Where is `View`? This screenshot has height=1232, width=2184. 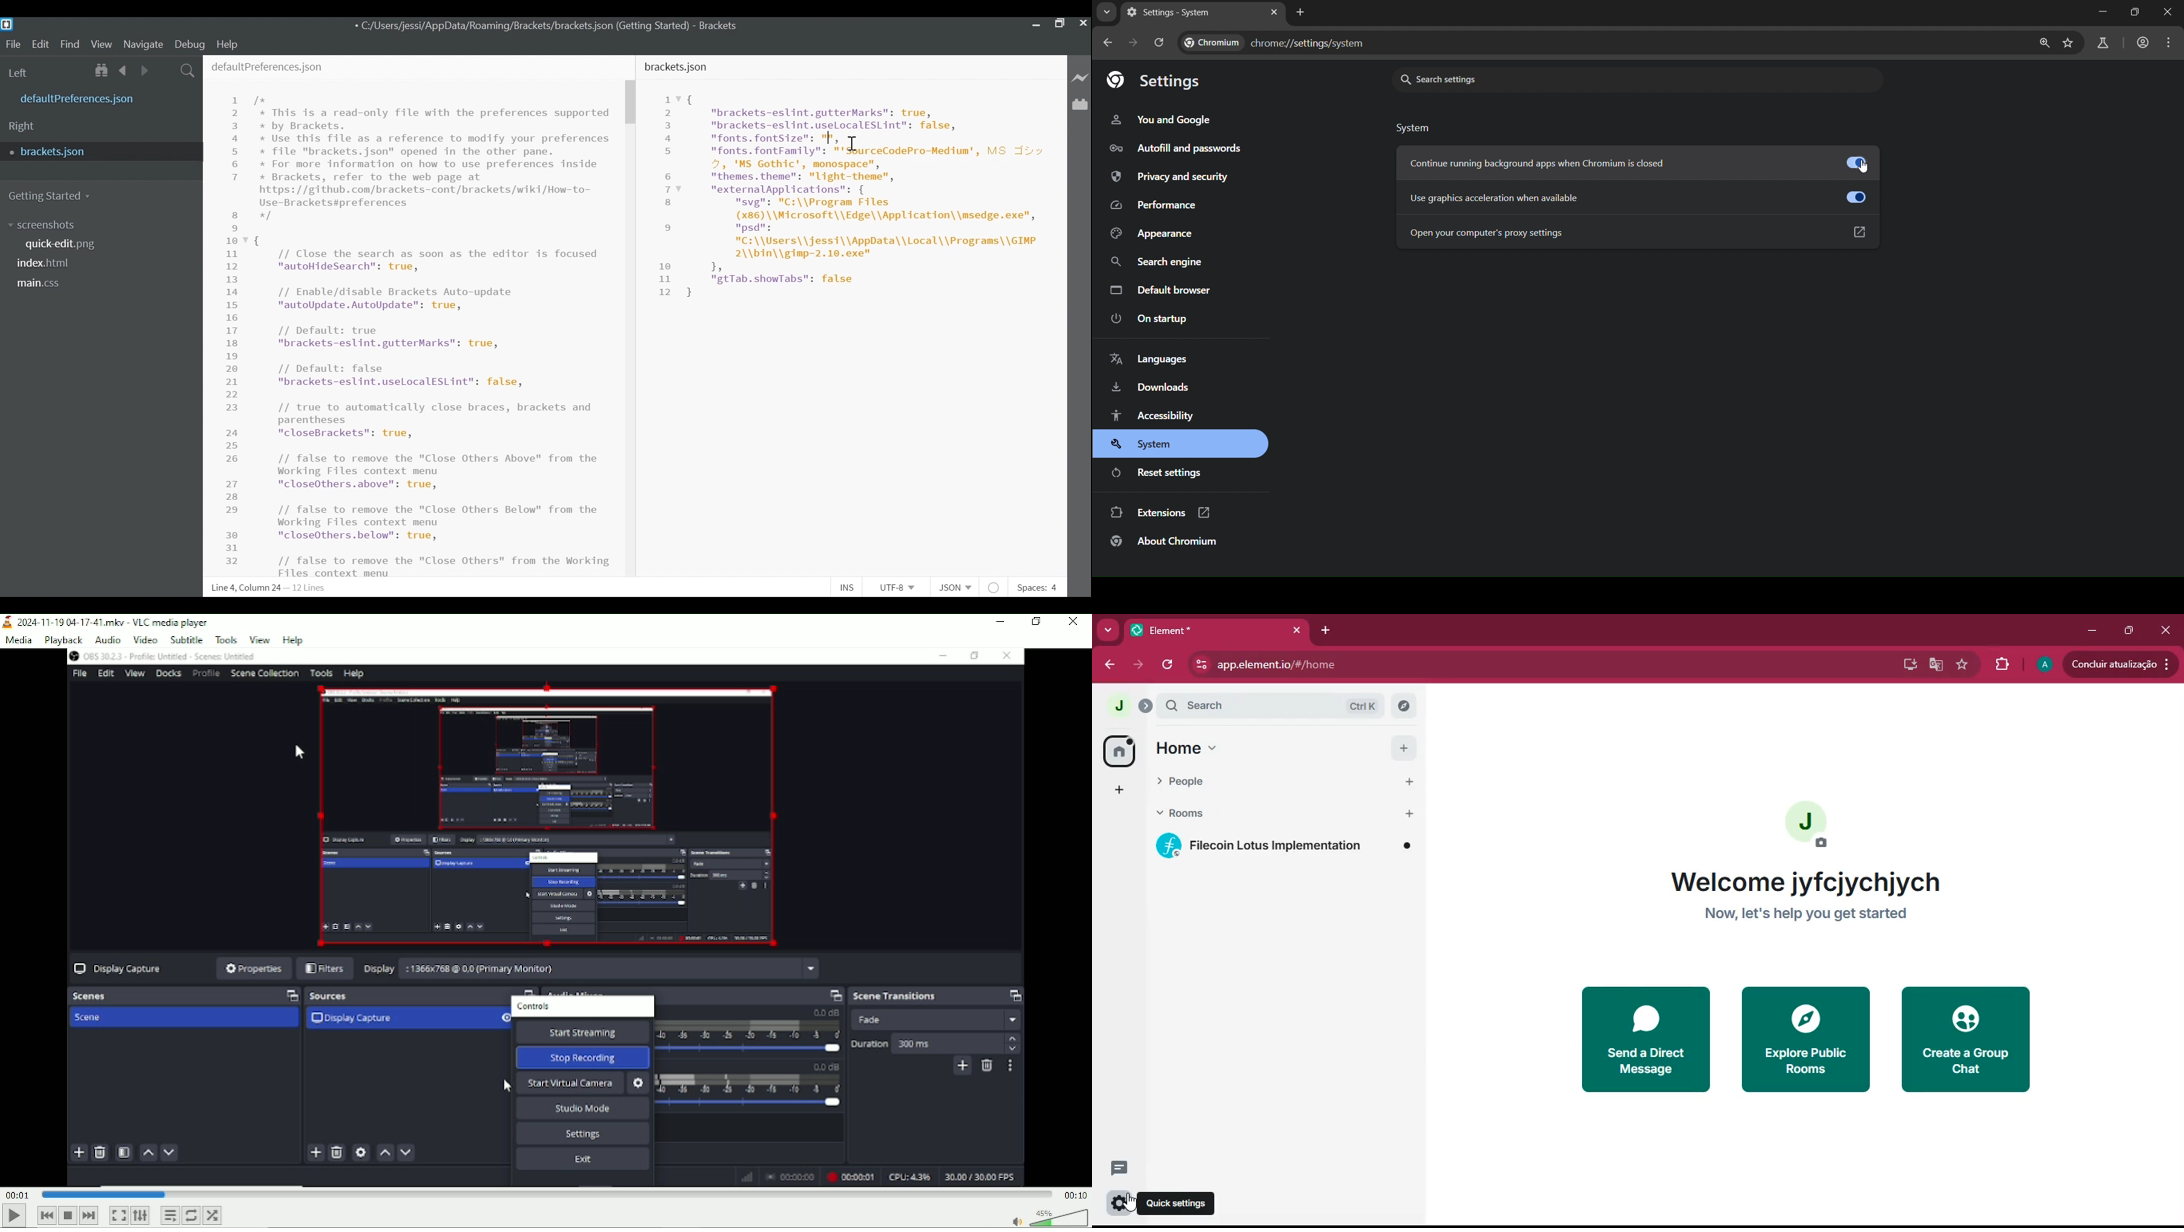 View is located at coordinates (102, 44).